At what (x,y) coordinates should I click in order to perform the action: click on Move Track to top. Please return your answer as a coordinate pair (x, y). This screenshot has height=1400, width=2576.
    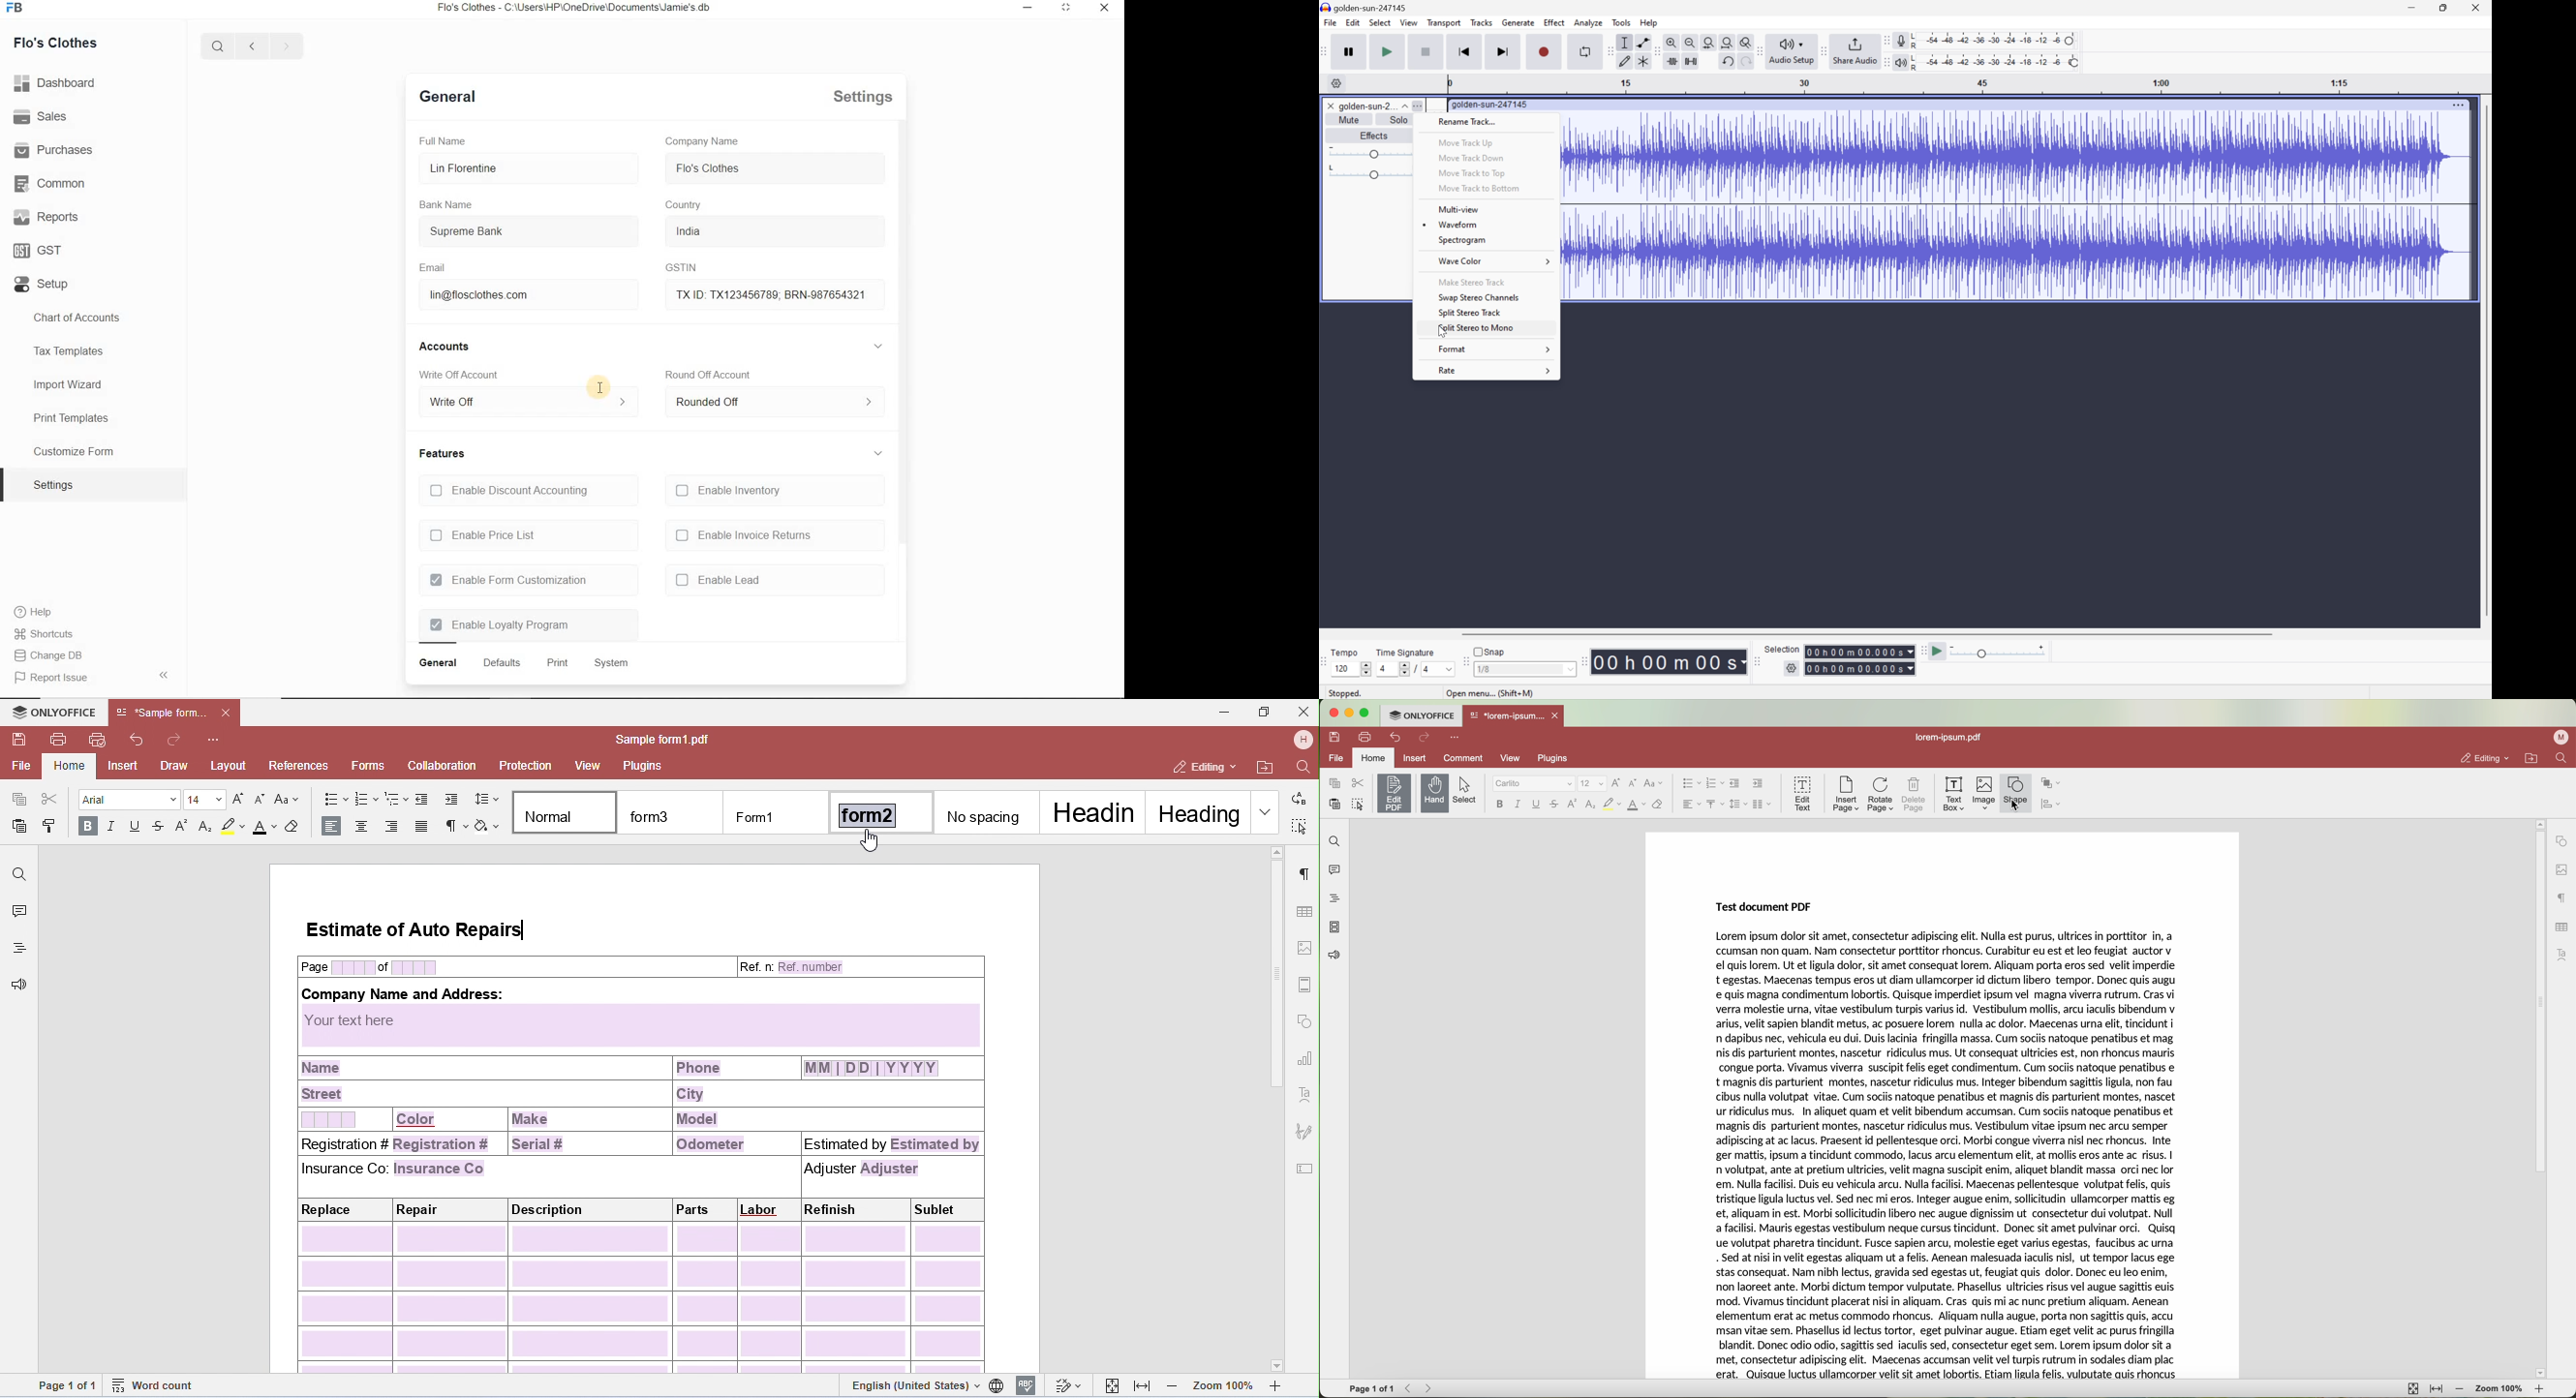
    Looking at the image, I should click on (1471, 173).